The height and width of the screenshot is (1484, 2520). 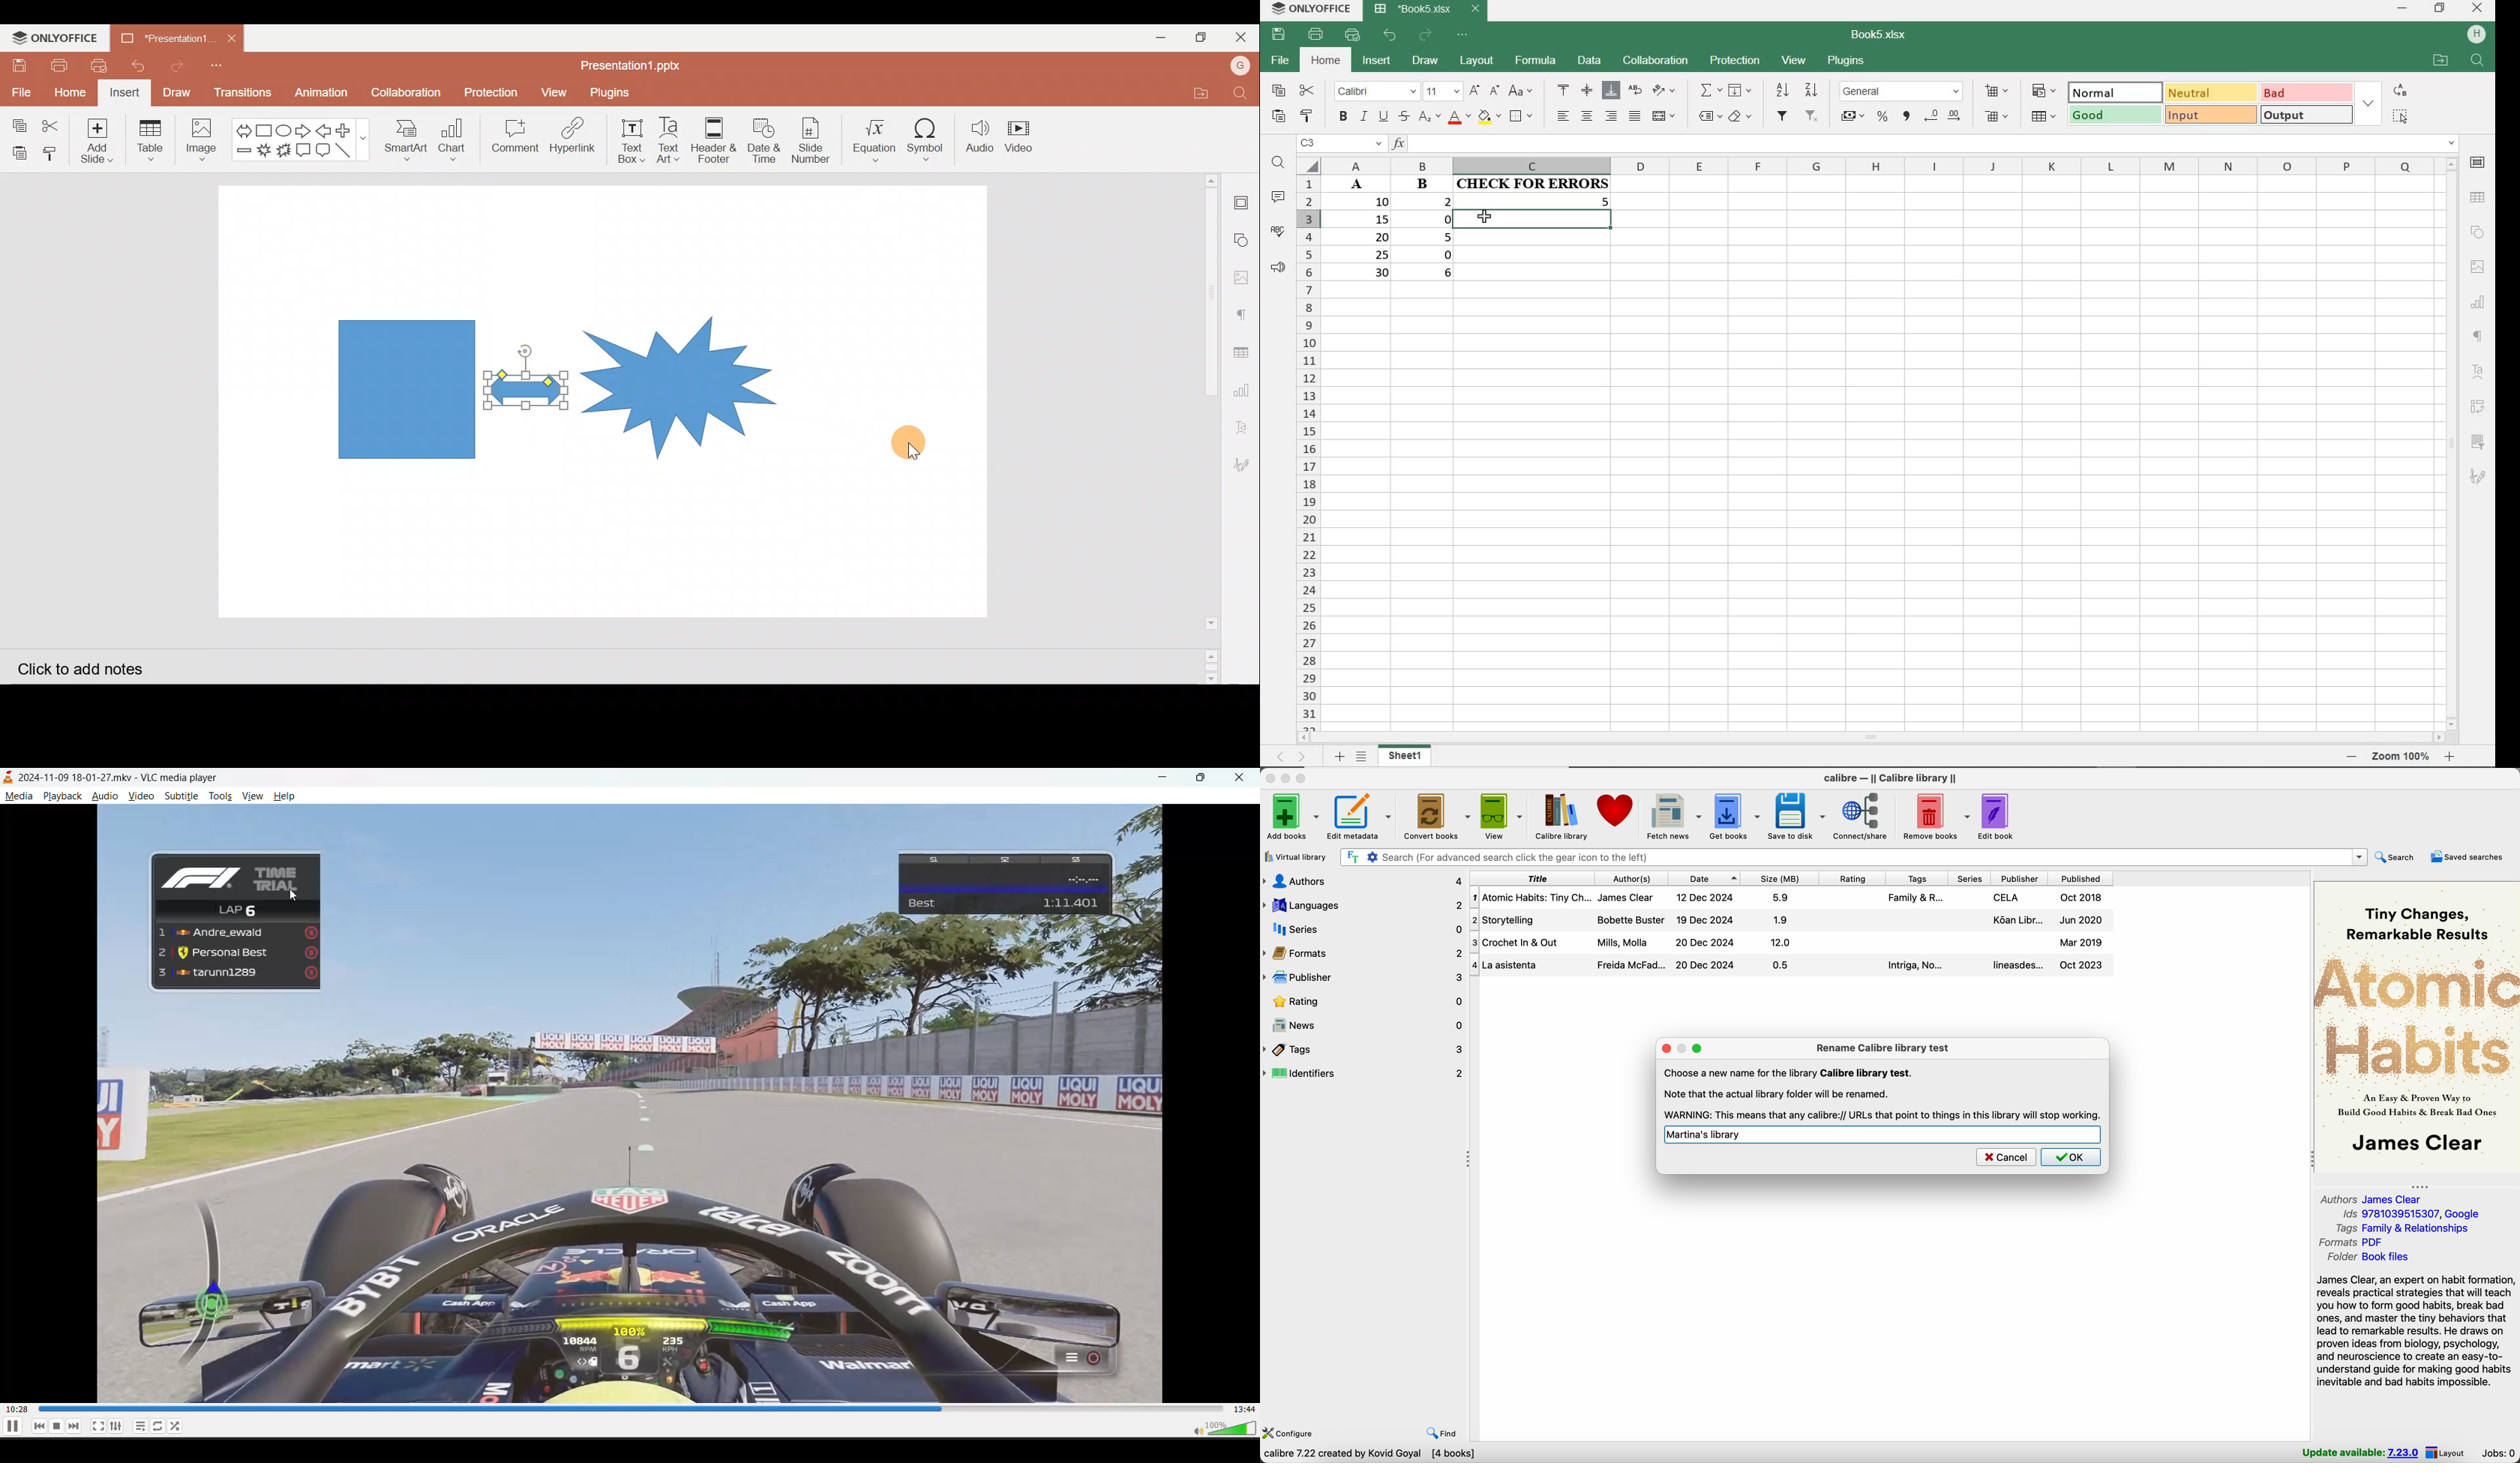 I want to click on CLEAR, so click(x=1742, y=115).